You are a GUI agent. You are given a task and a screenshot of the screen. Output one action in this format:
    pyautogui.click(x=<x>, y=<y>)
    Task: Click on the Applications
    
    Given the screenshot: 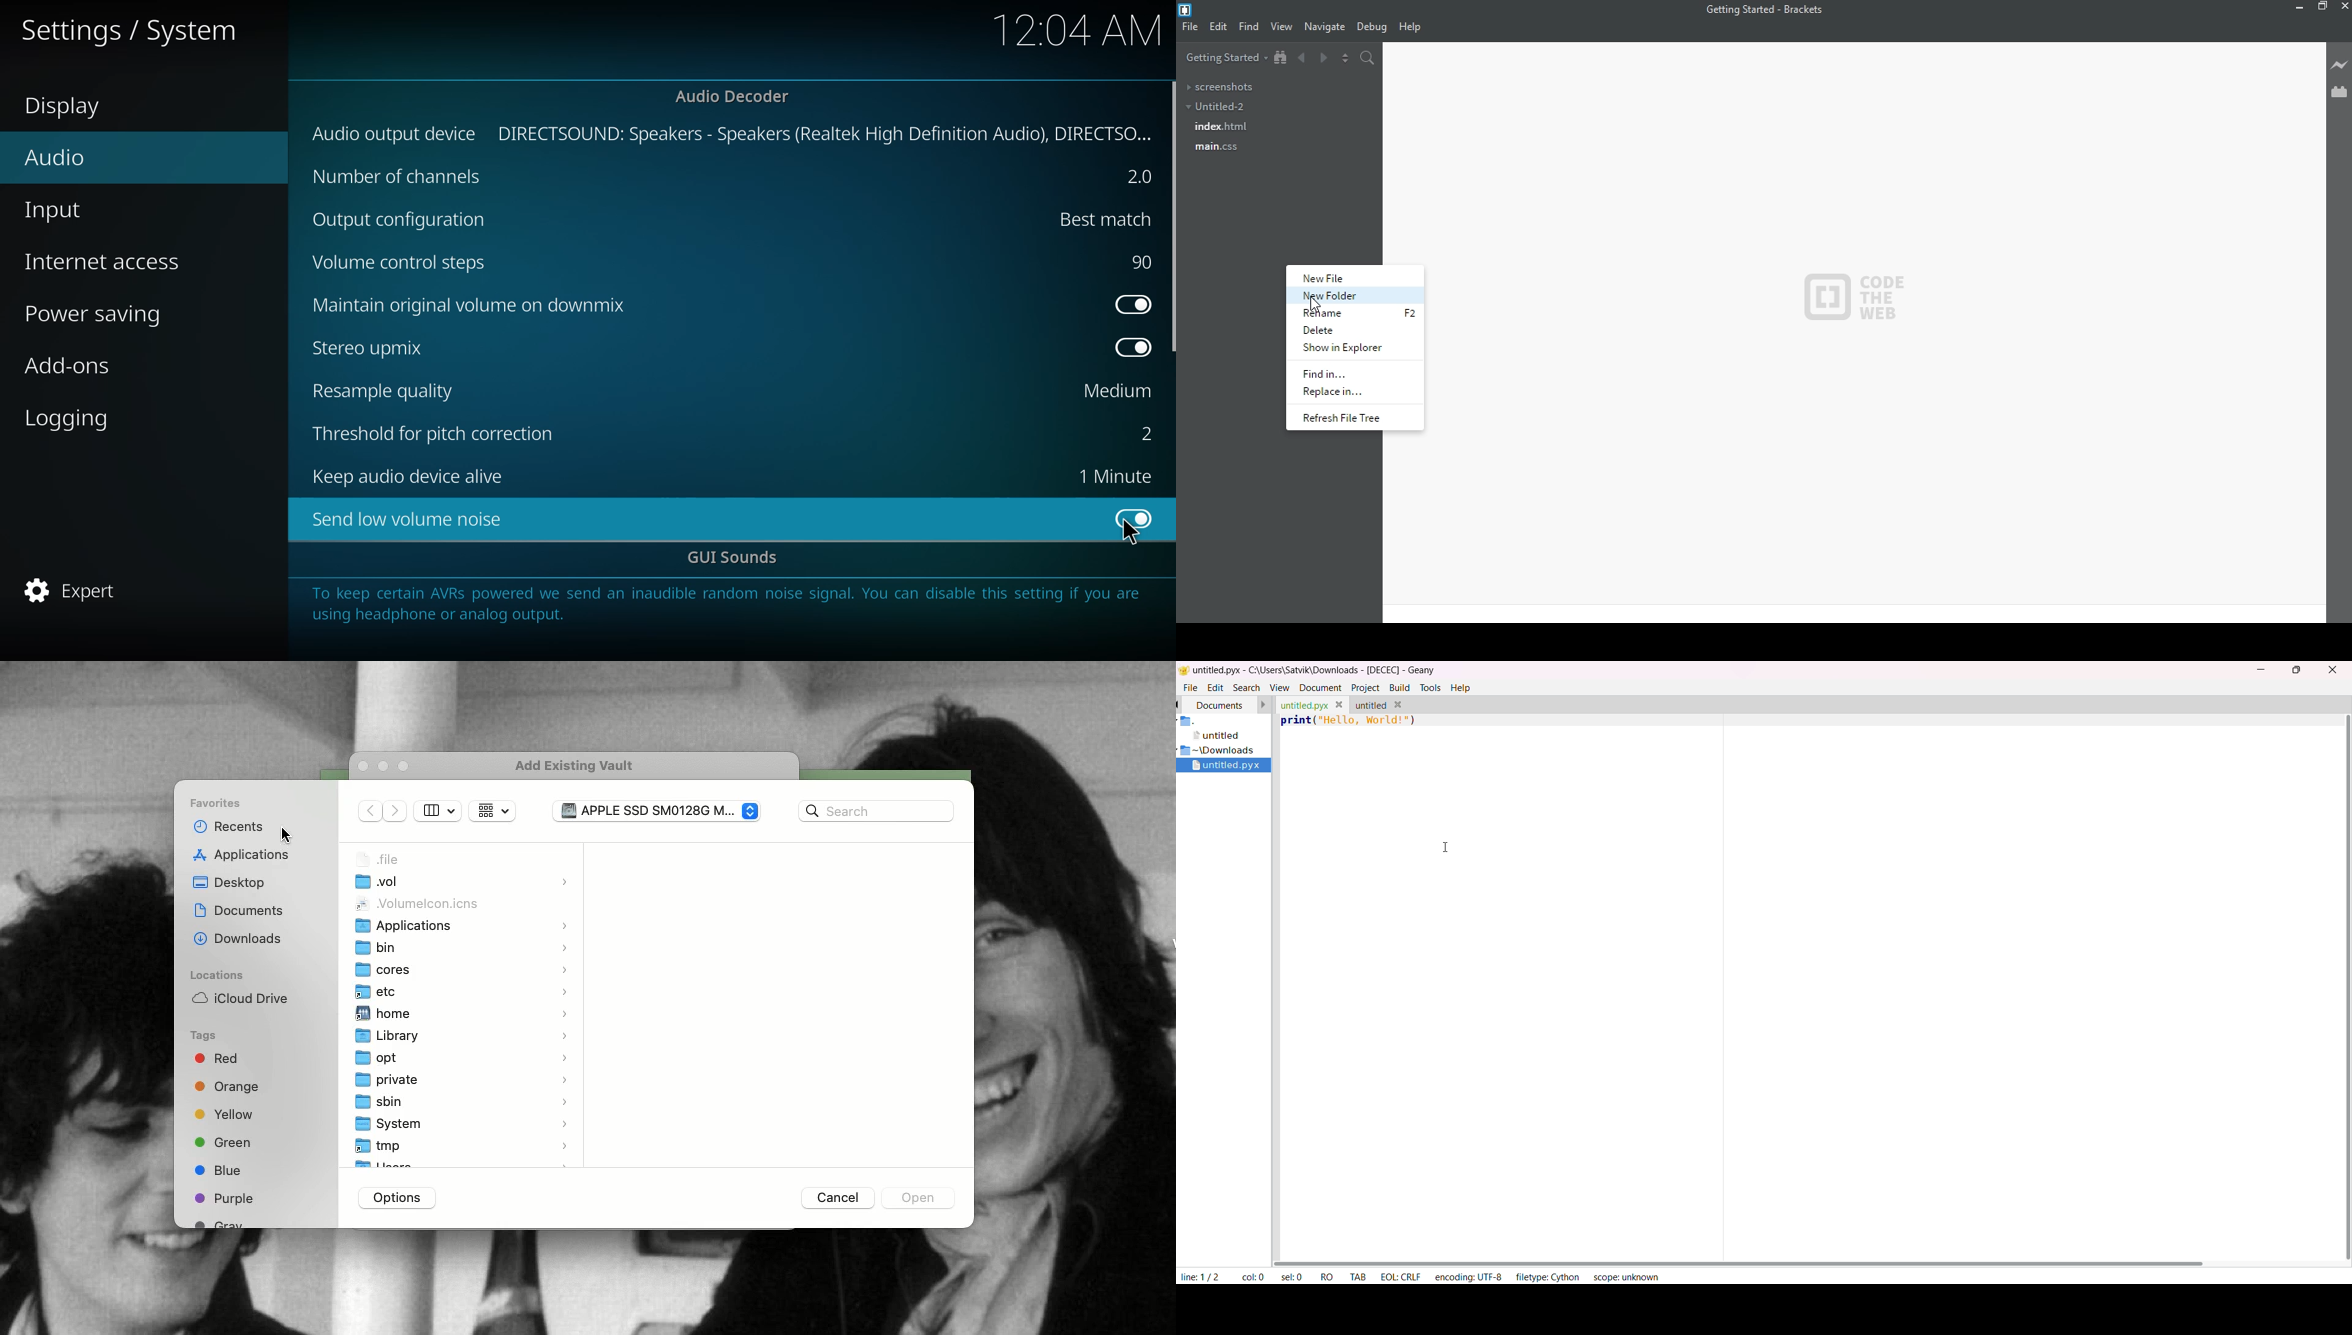 What is the action you would take?
    pyautogui.click(x=462, y=924)
    